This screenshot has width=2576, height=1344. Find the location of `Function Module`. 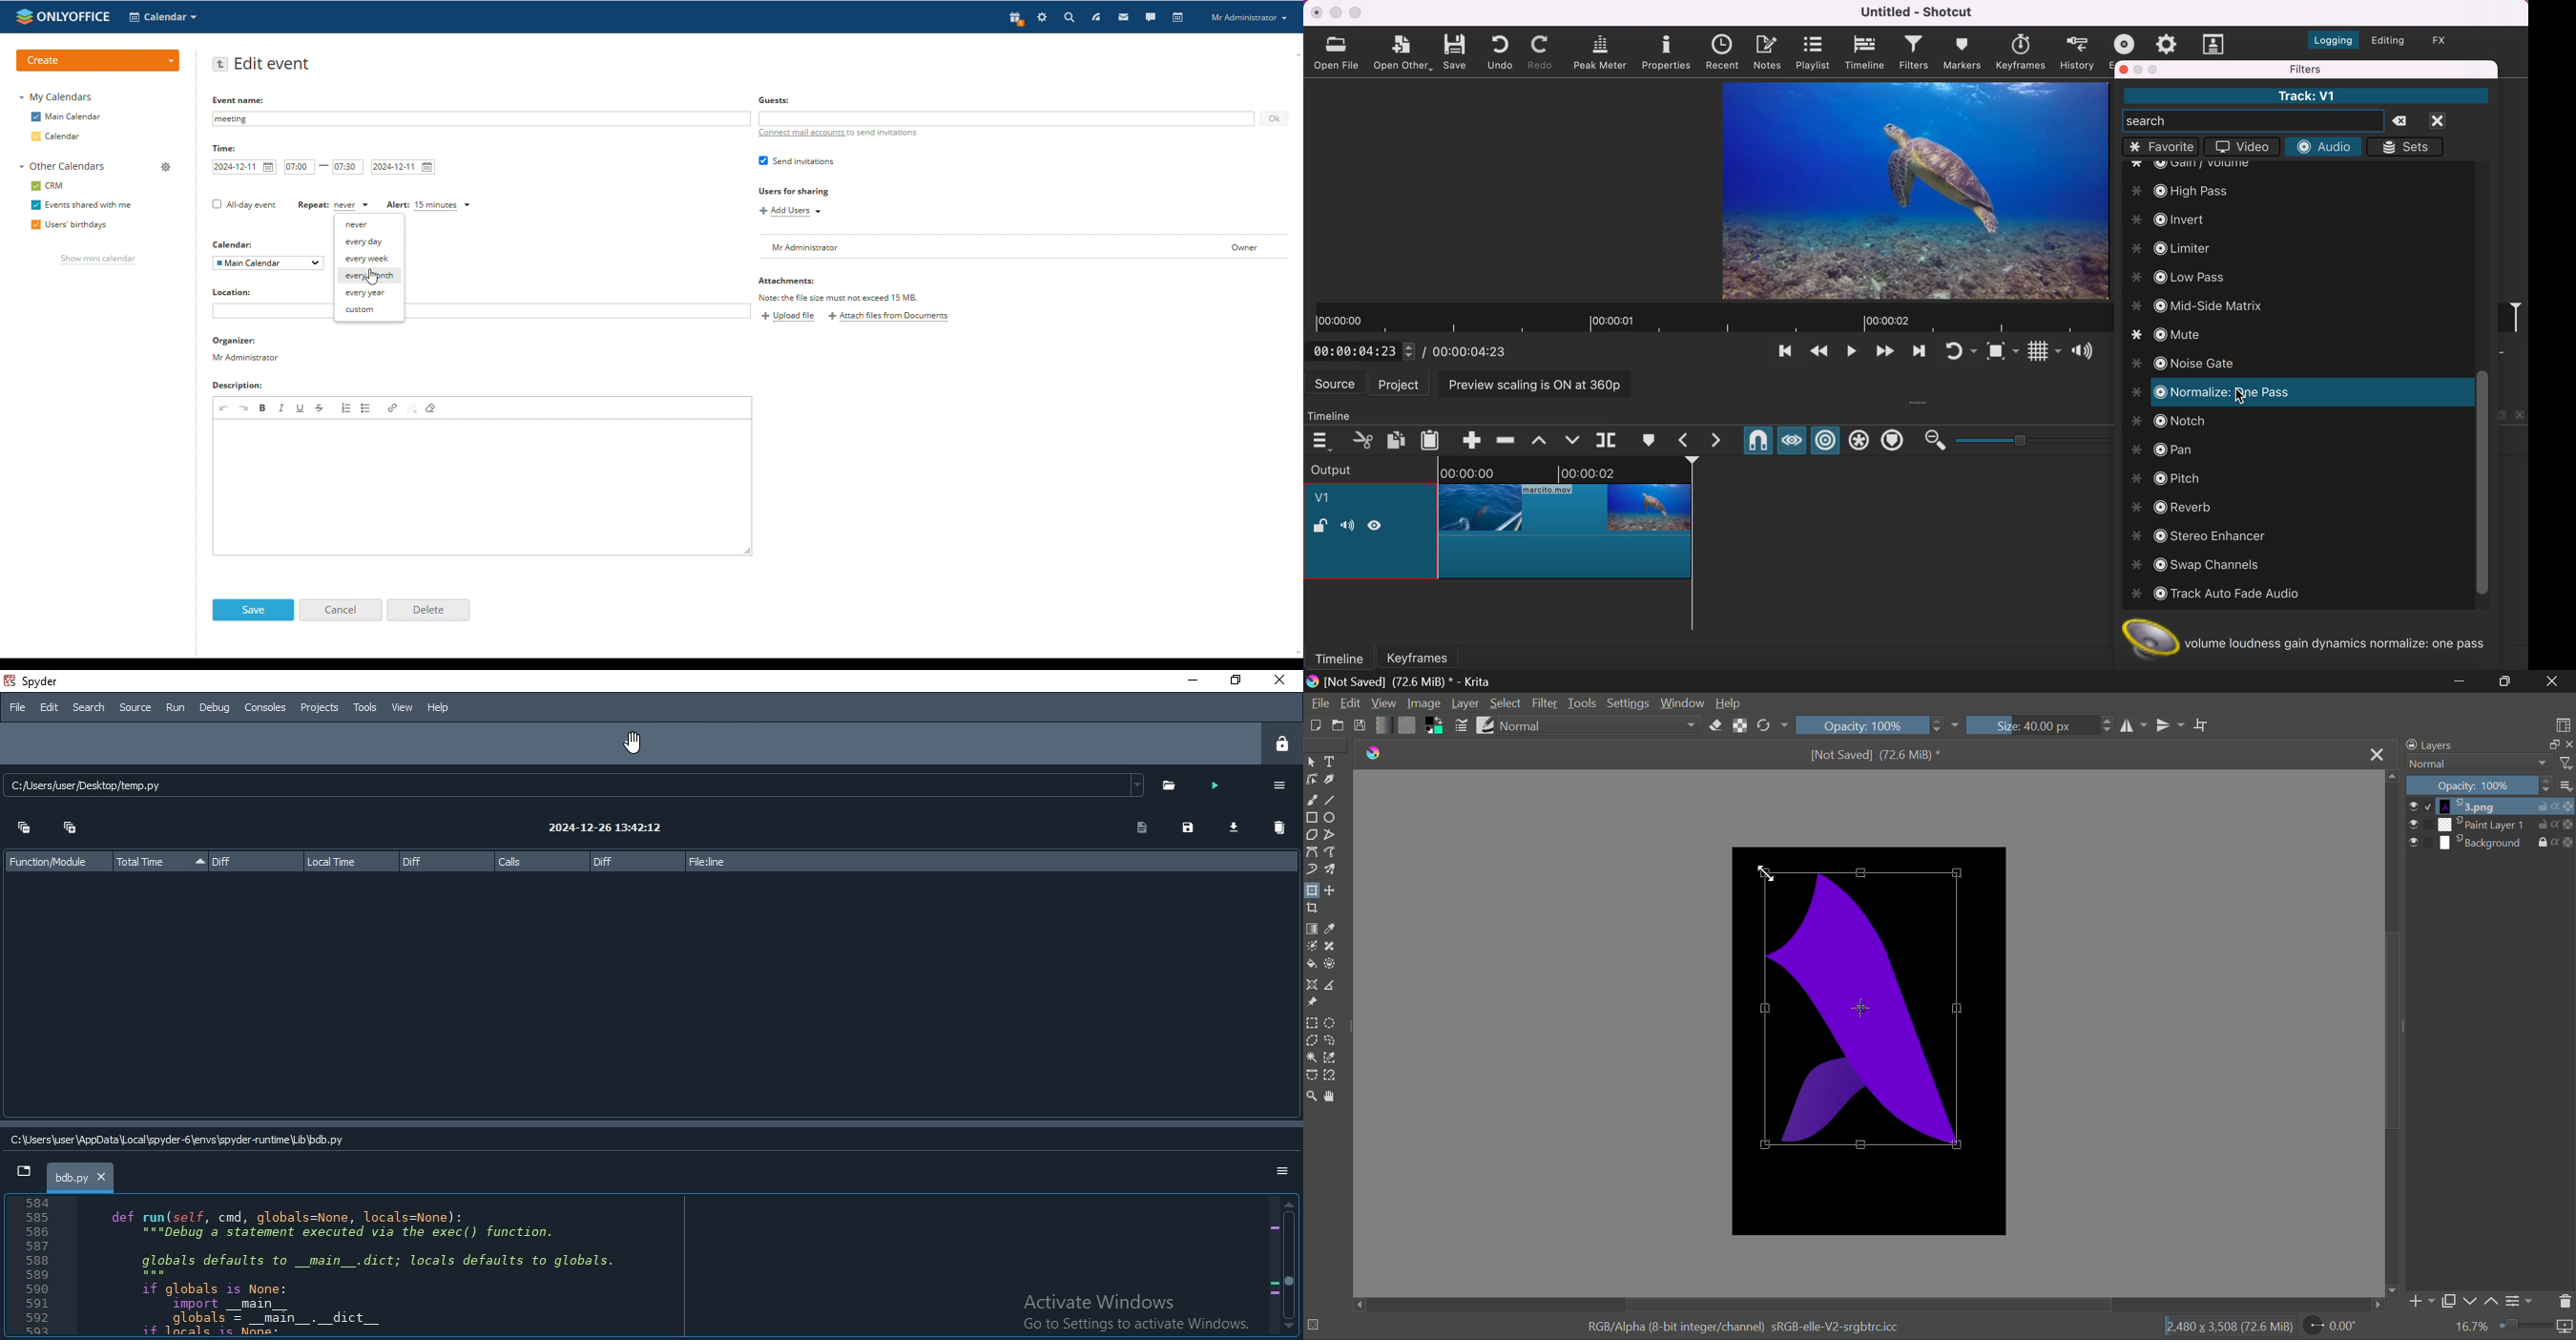

Function Module is located at coordinates (58, 863).